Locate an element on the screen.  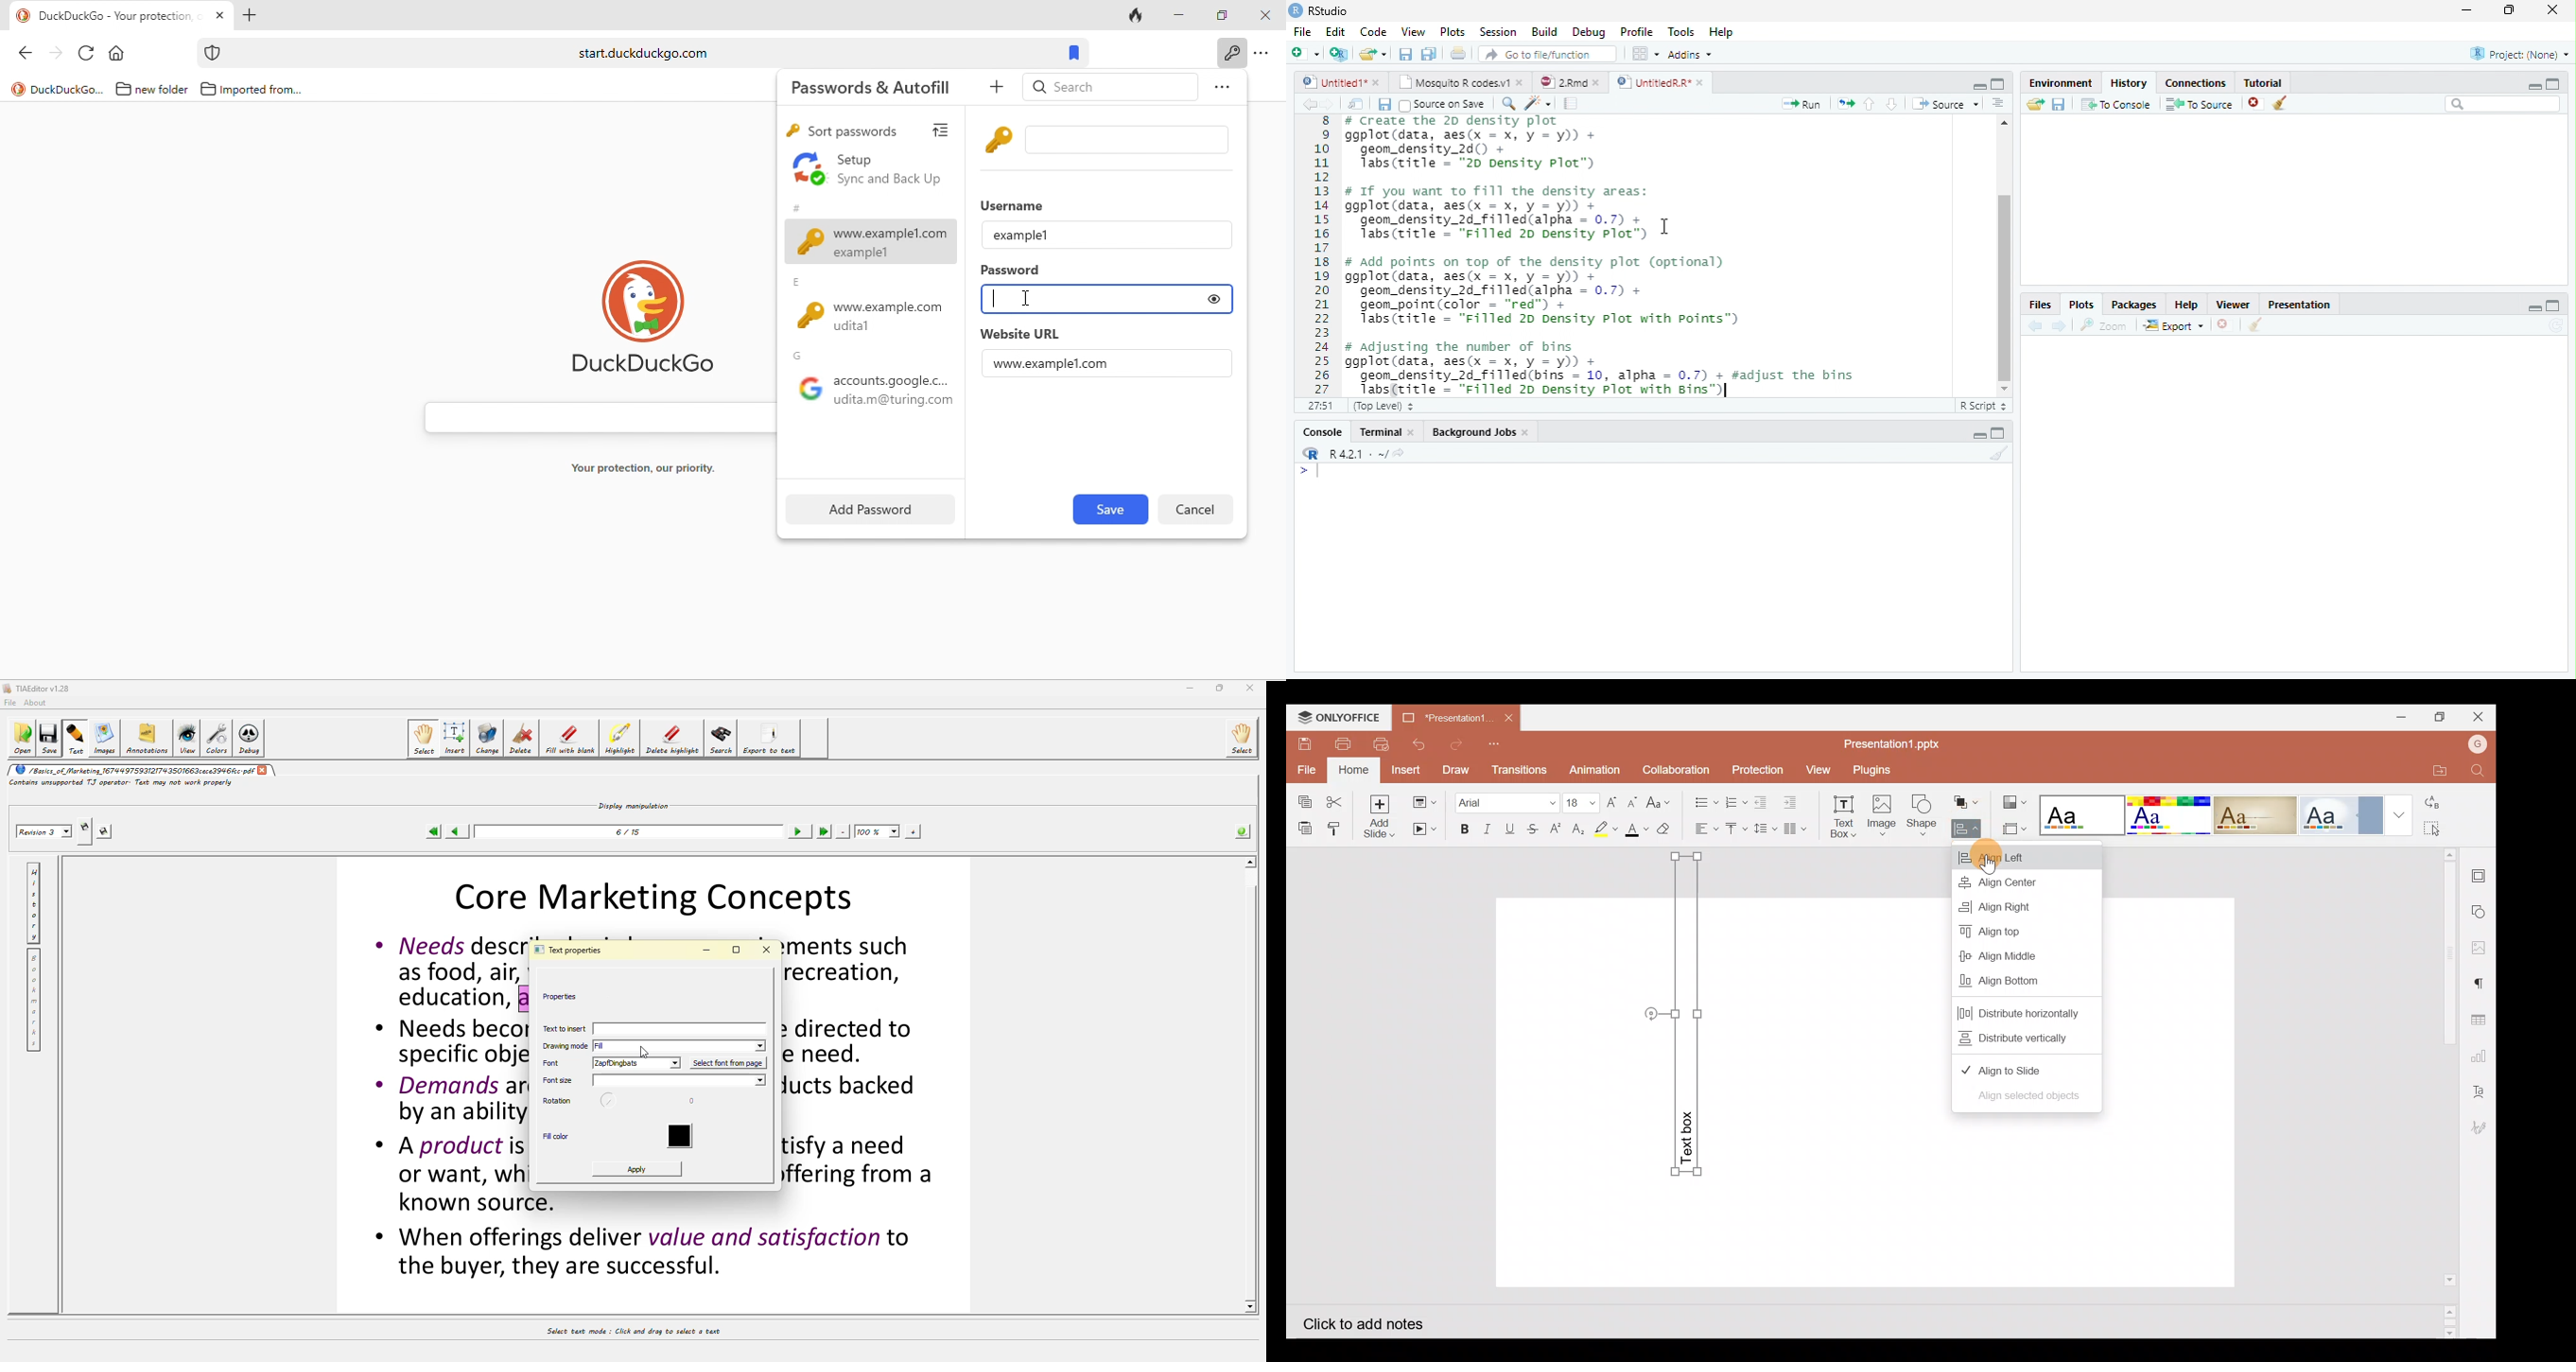
key icon is located at coordinates (1001, 139).